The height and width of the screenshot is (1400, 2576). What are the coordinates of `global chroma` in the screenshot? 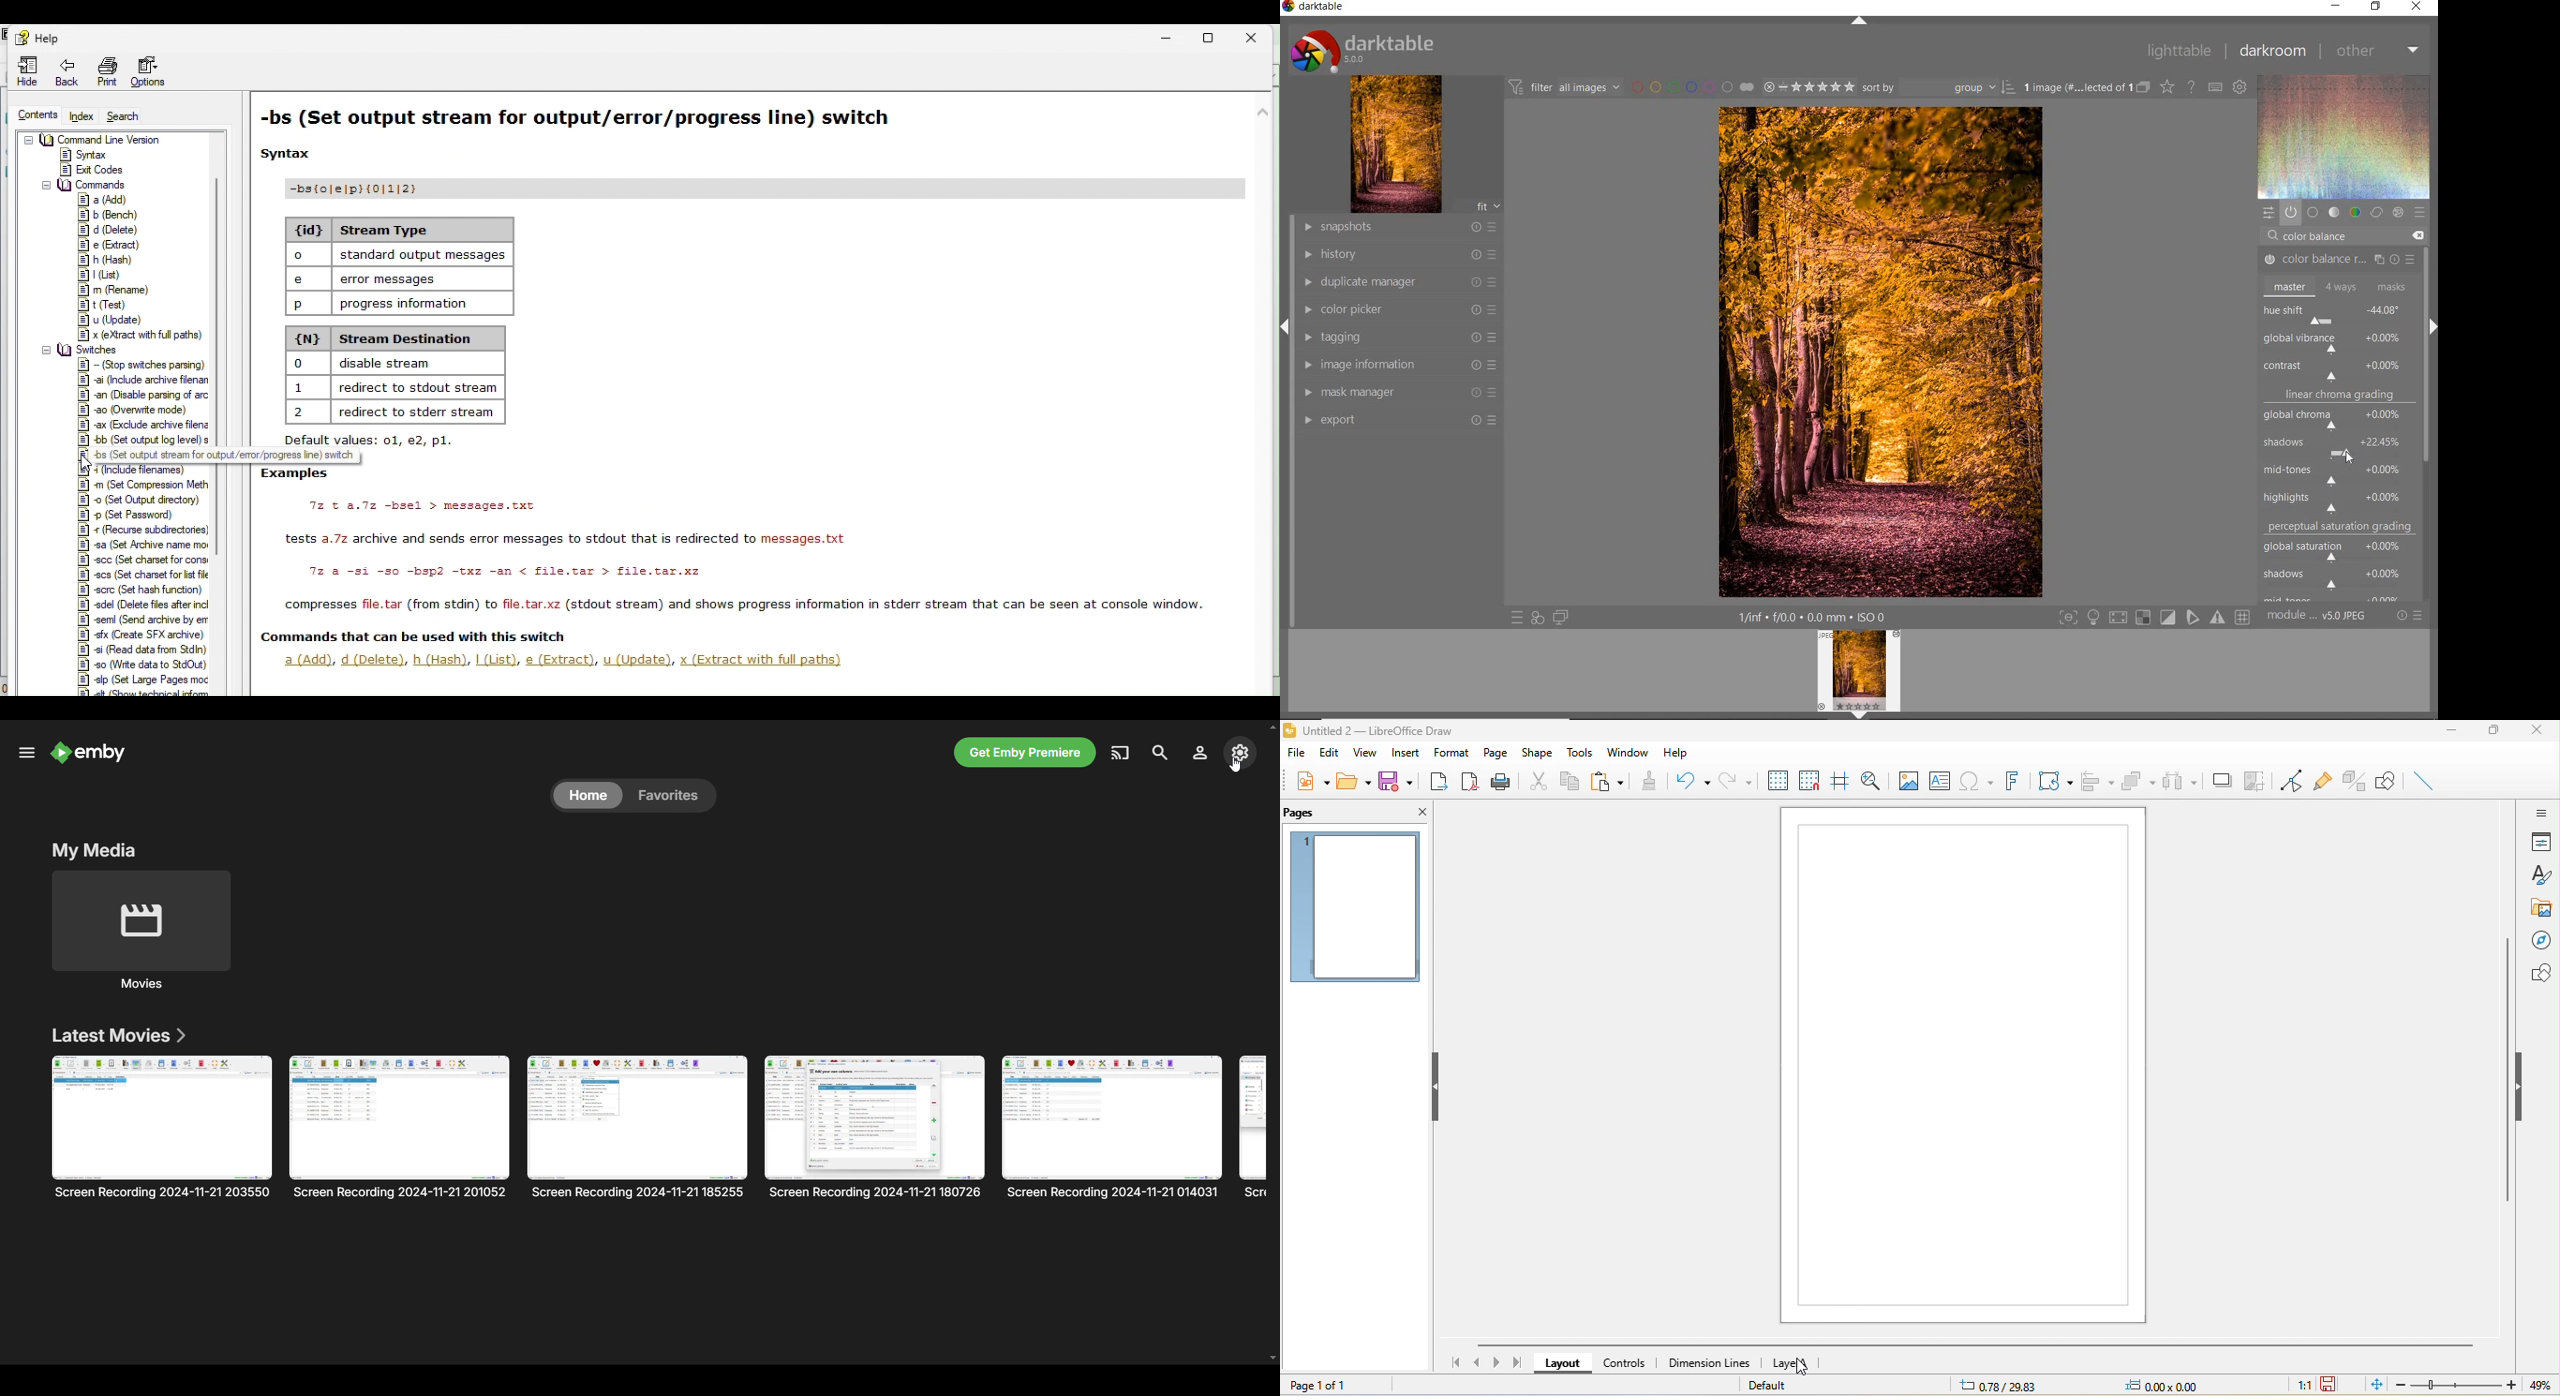 It's located at (2341, 421).